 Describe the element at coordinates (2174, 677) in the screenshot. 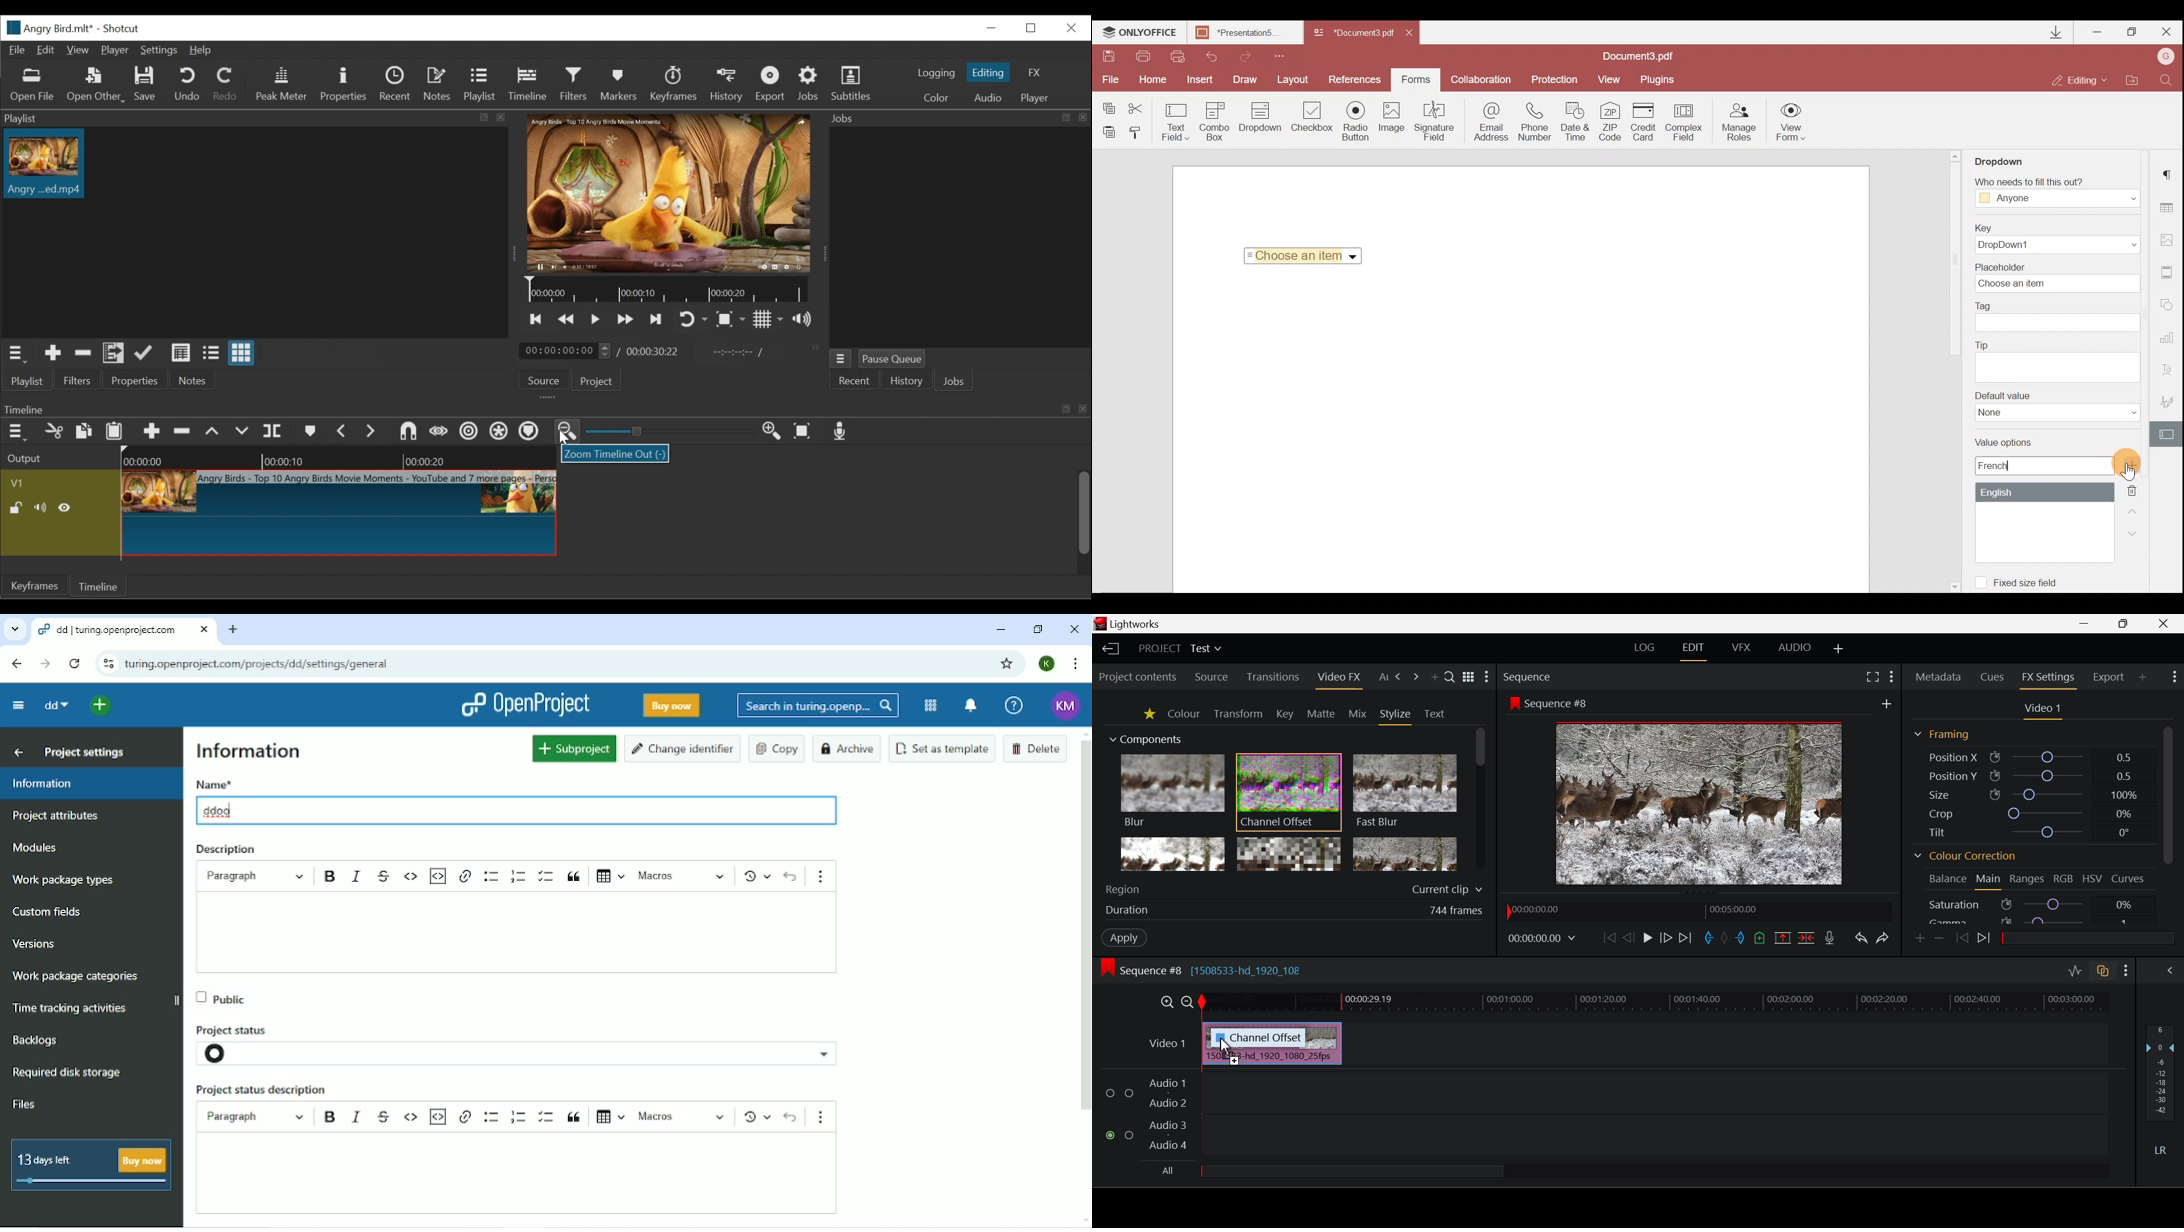

I see `Show Settings` at that location.